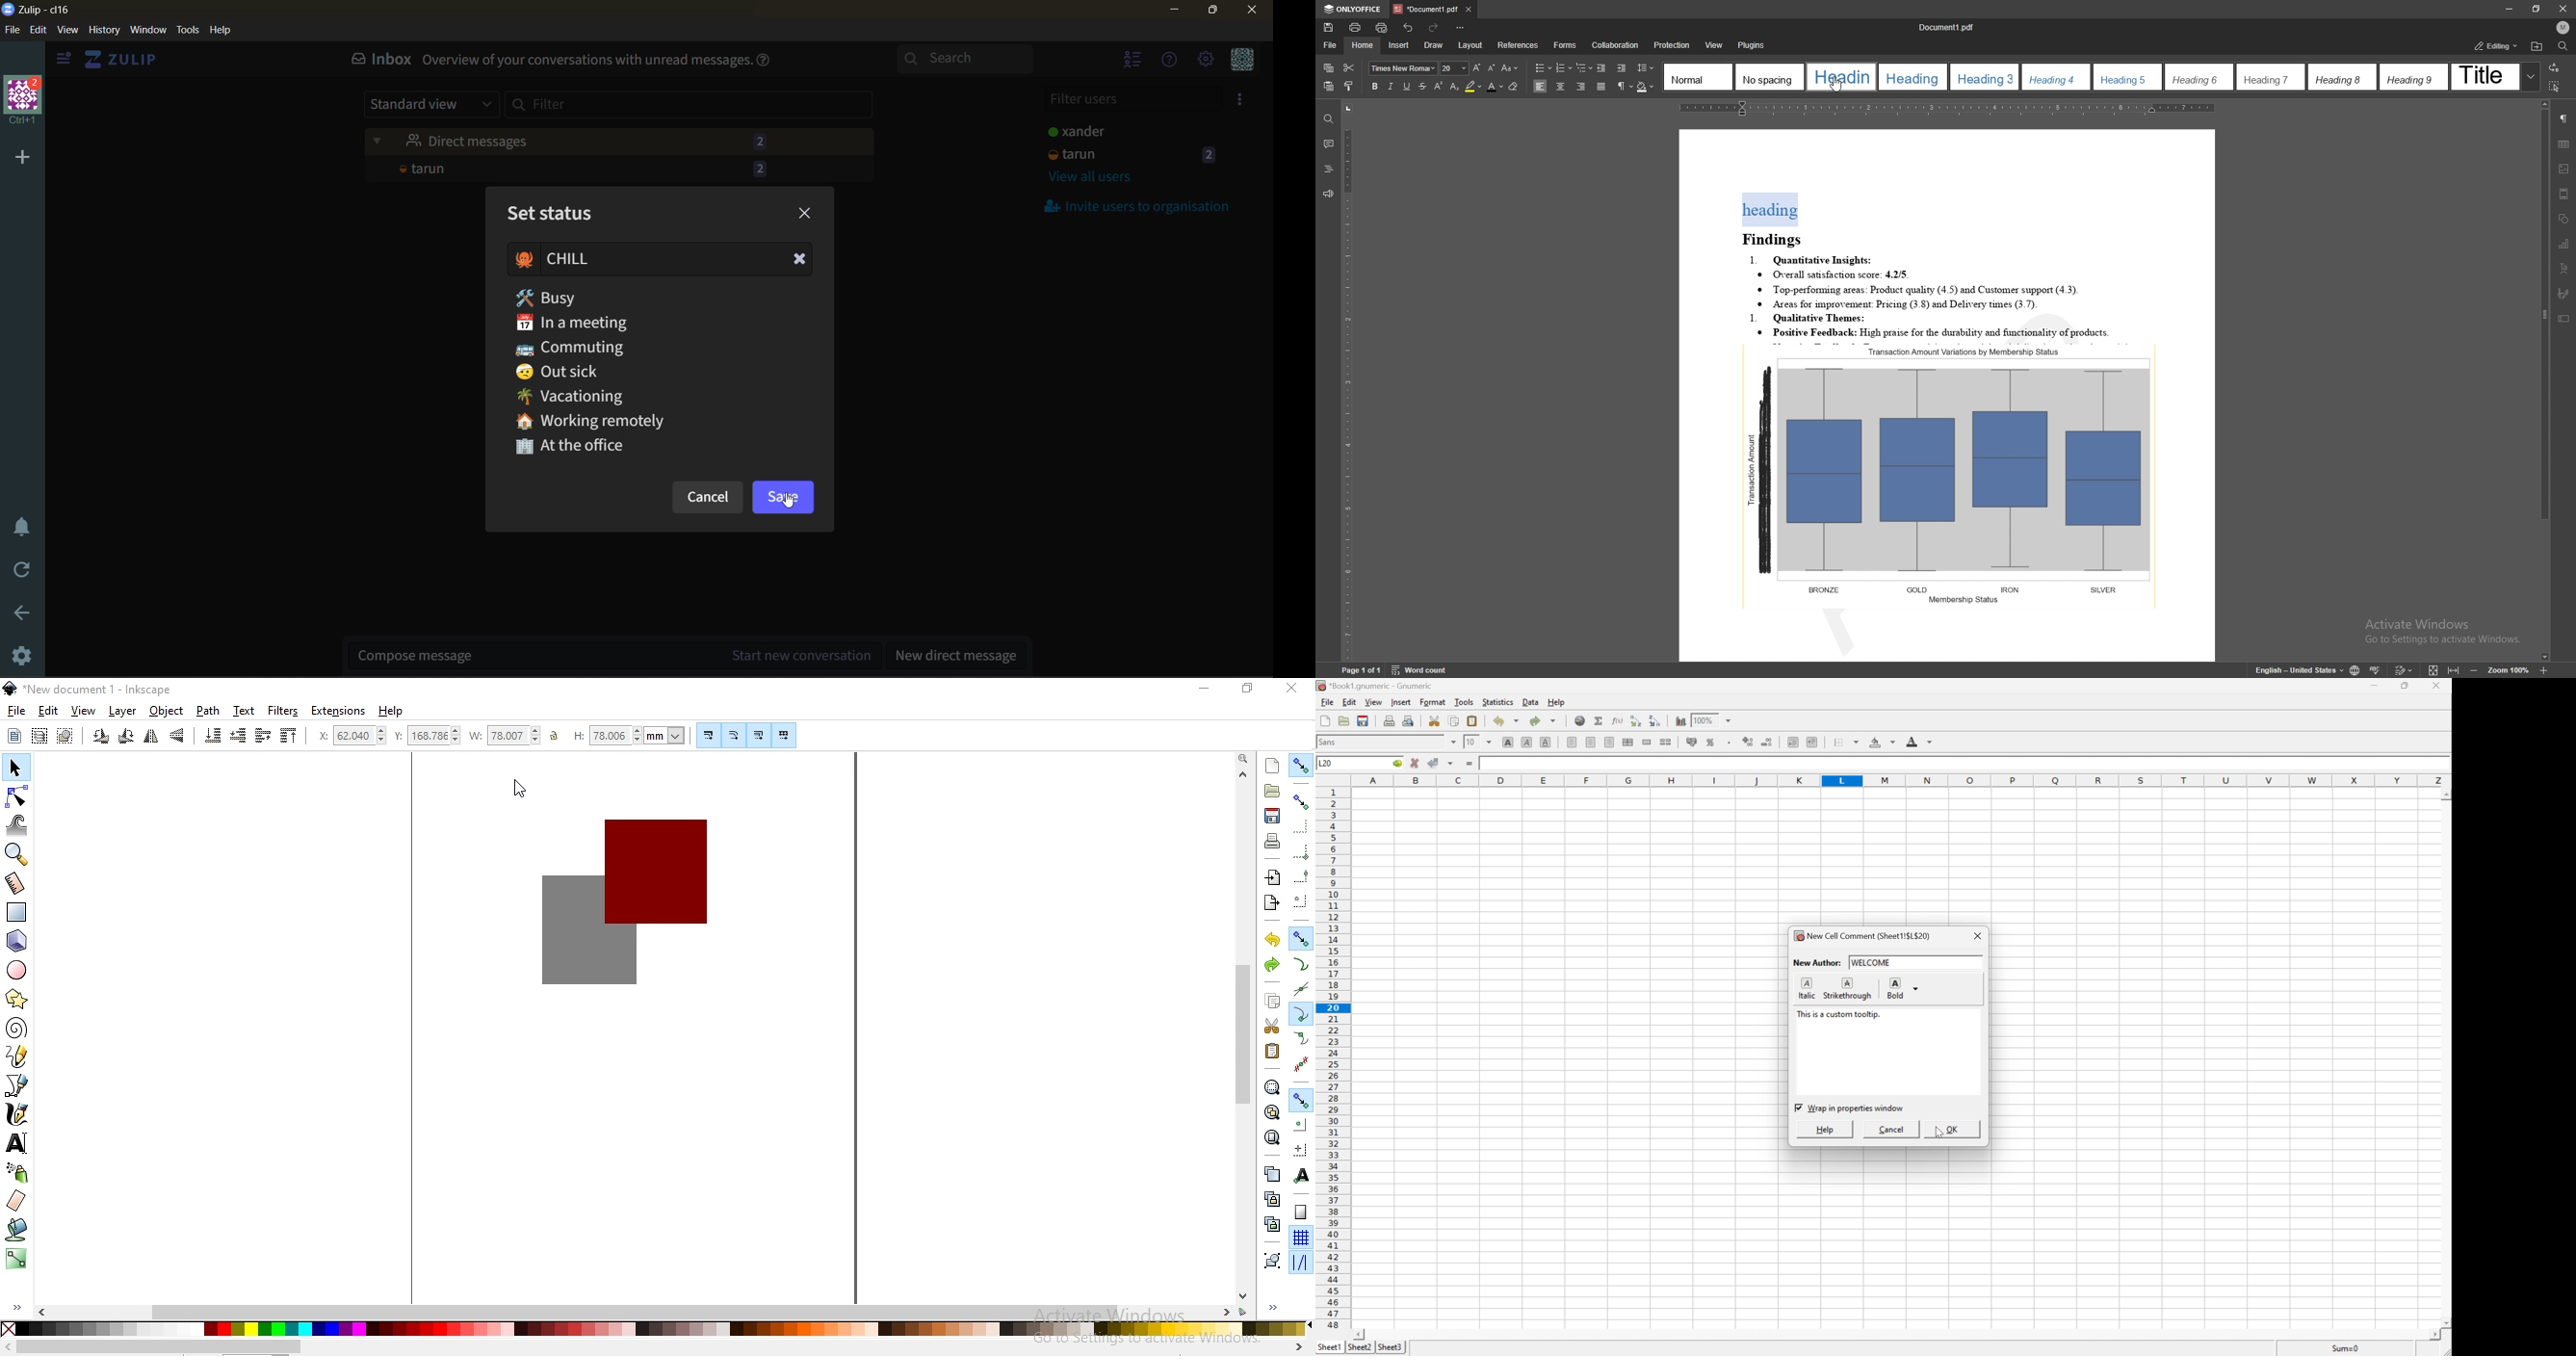 The height and width of the screenshot is (1372, 2576). What do you see at coordinates (1303, 801) in the screenshot?
I see `snap bounding boxes` at bounding box center [1303, 801].